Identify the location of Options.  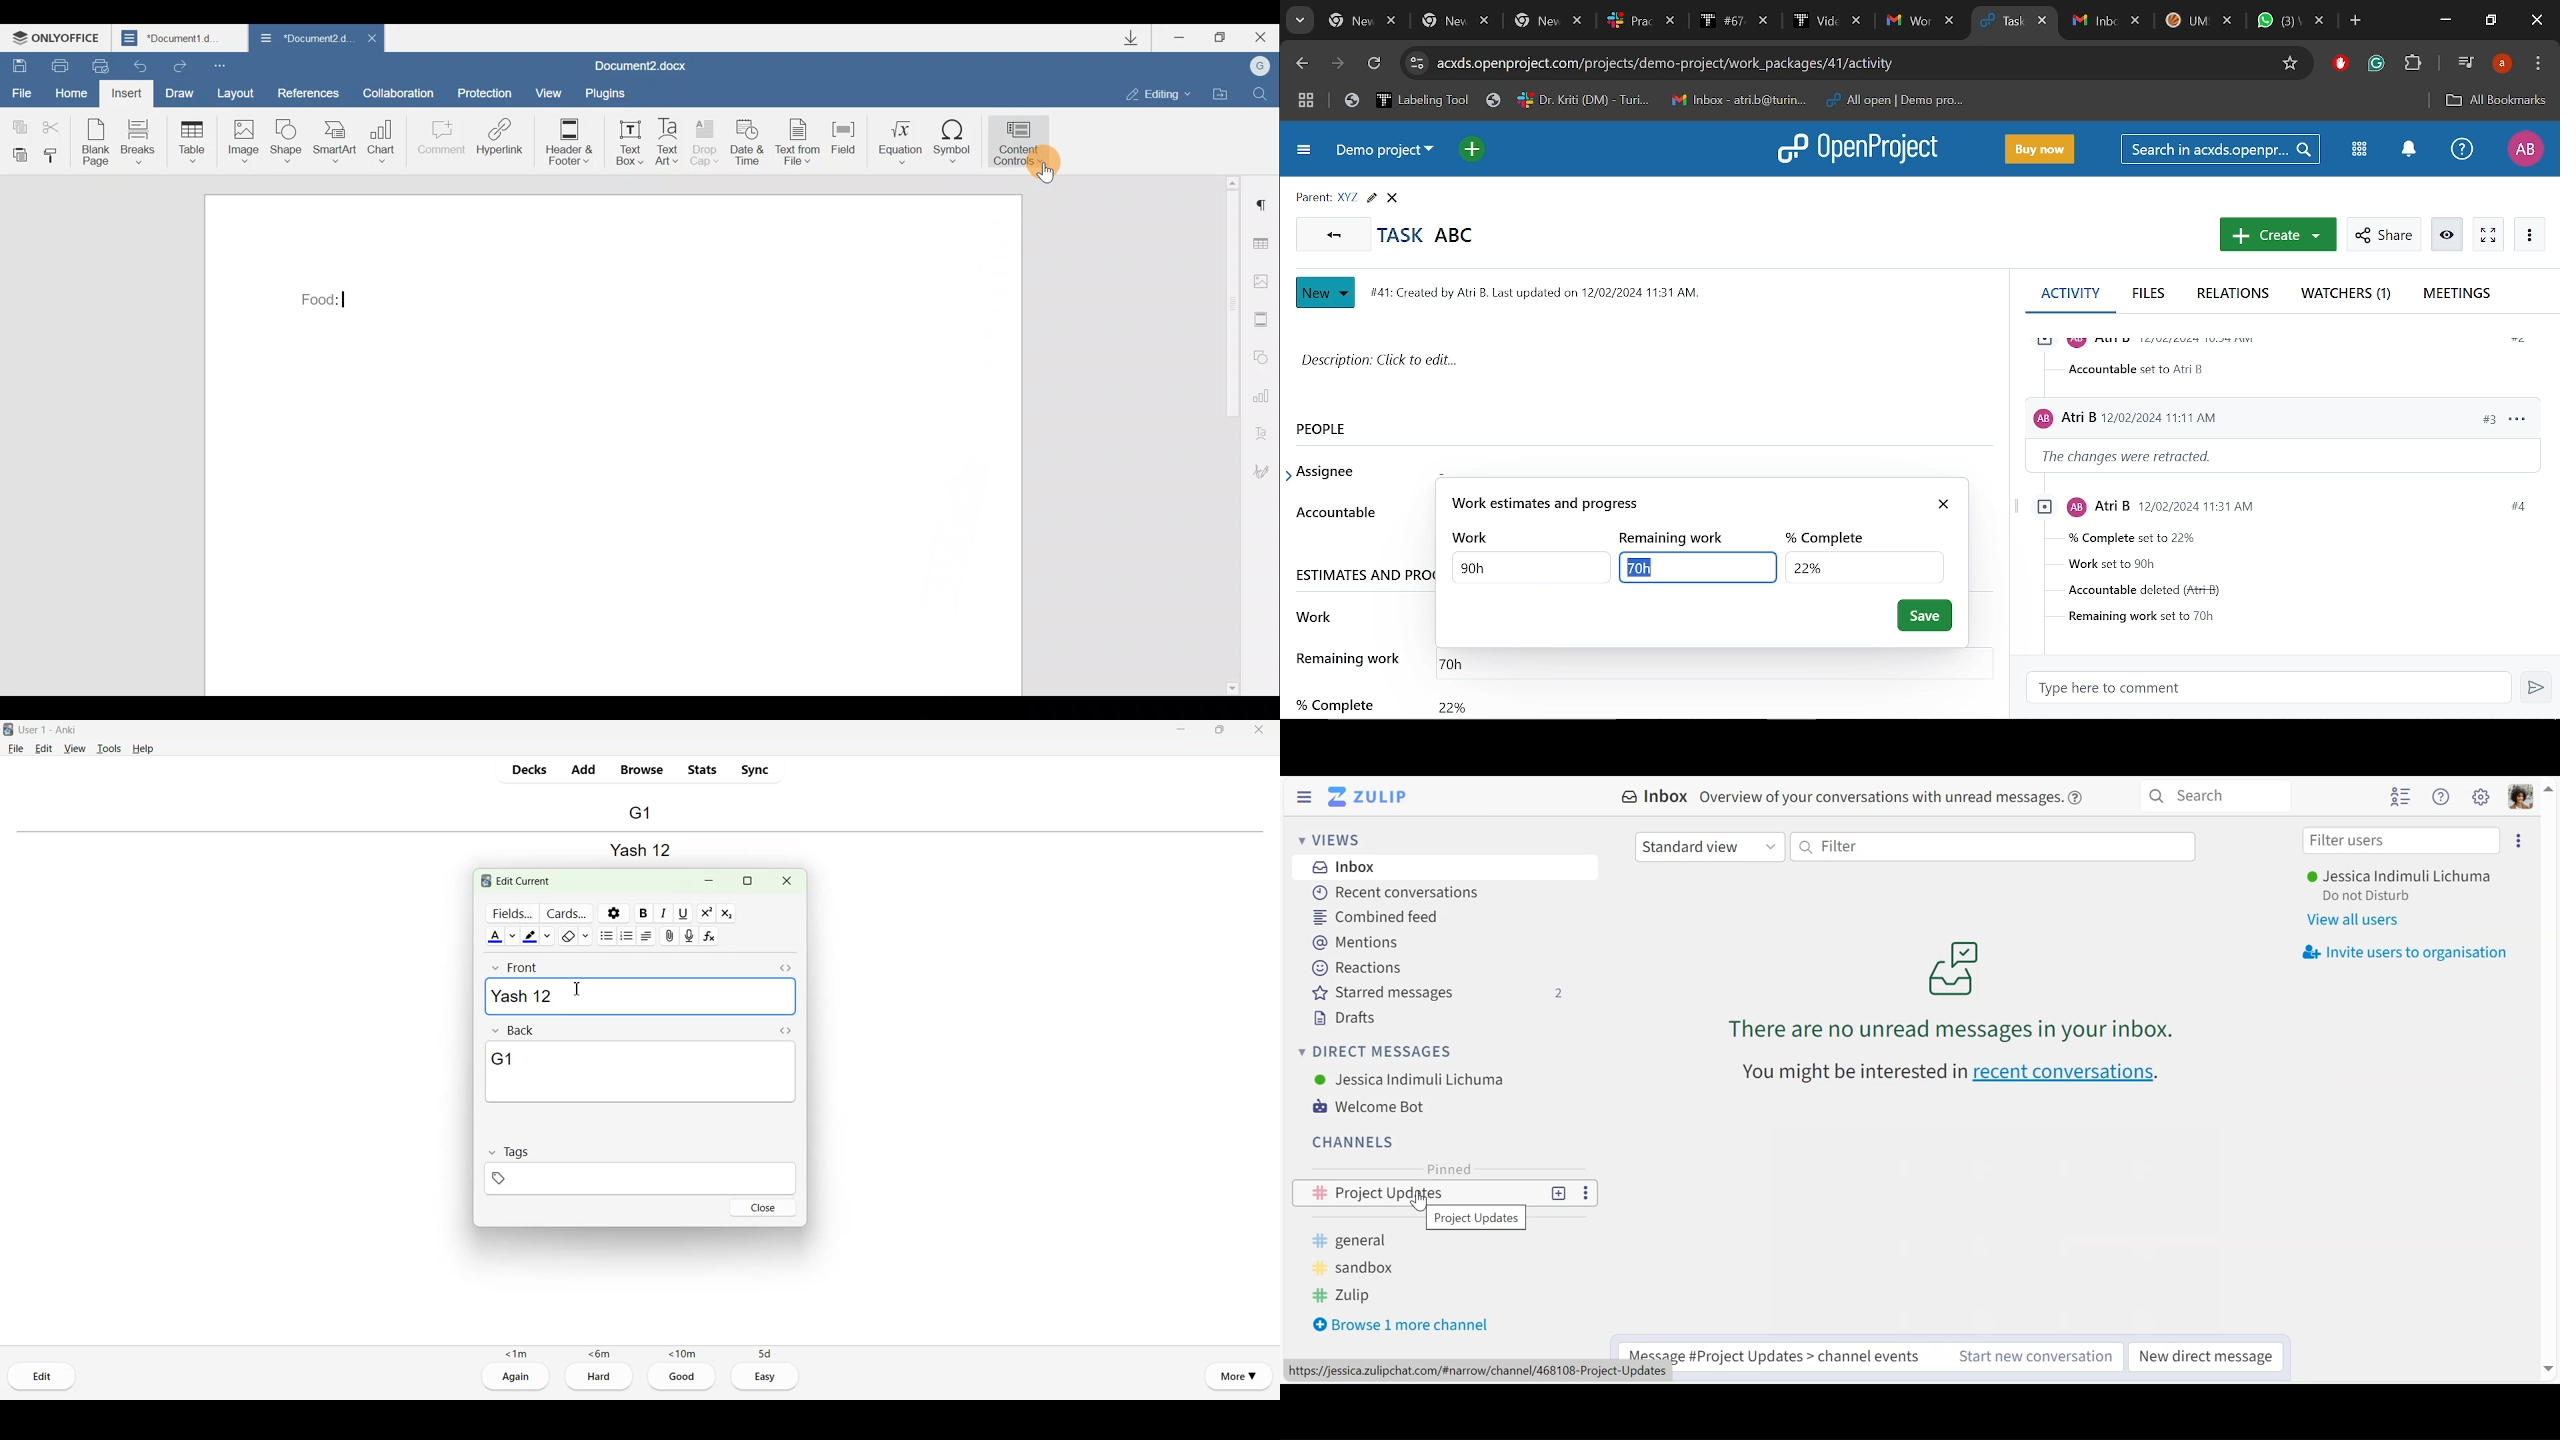
(613, 913).